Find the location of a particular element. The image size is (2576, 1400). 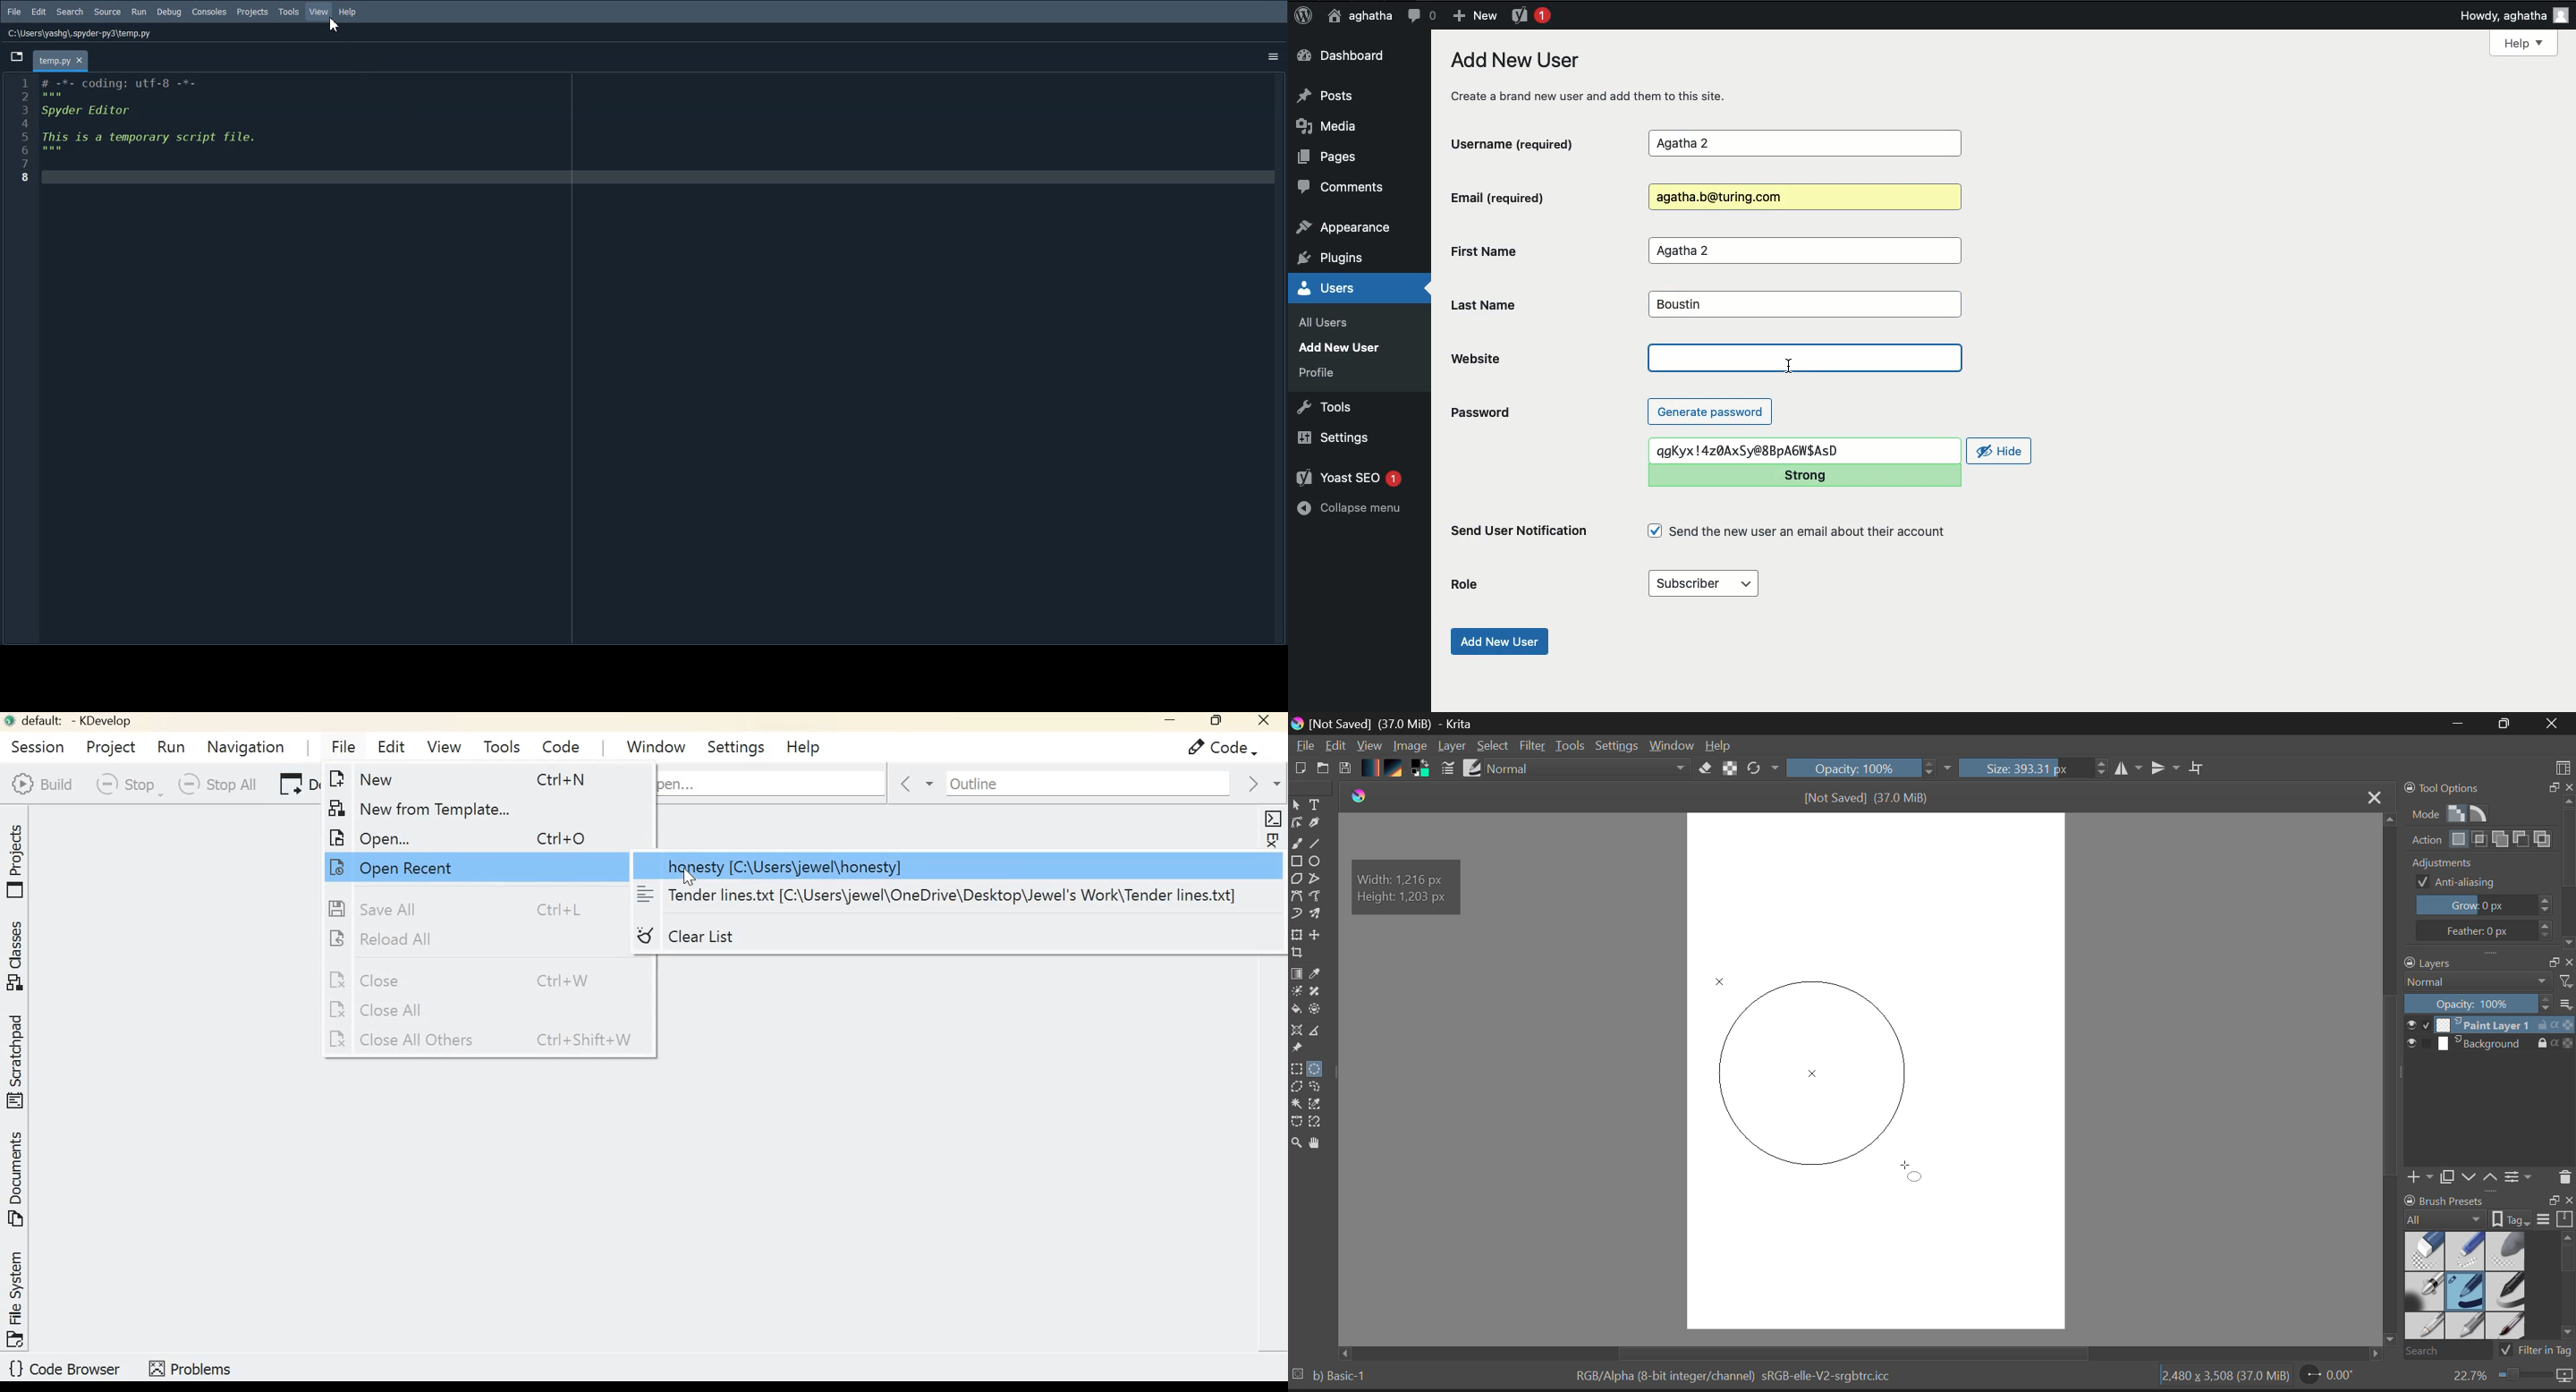

Select is located at coordinates (1296, 805).